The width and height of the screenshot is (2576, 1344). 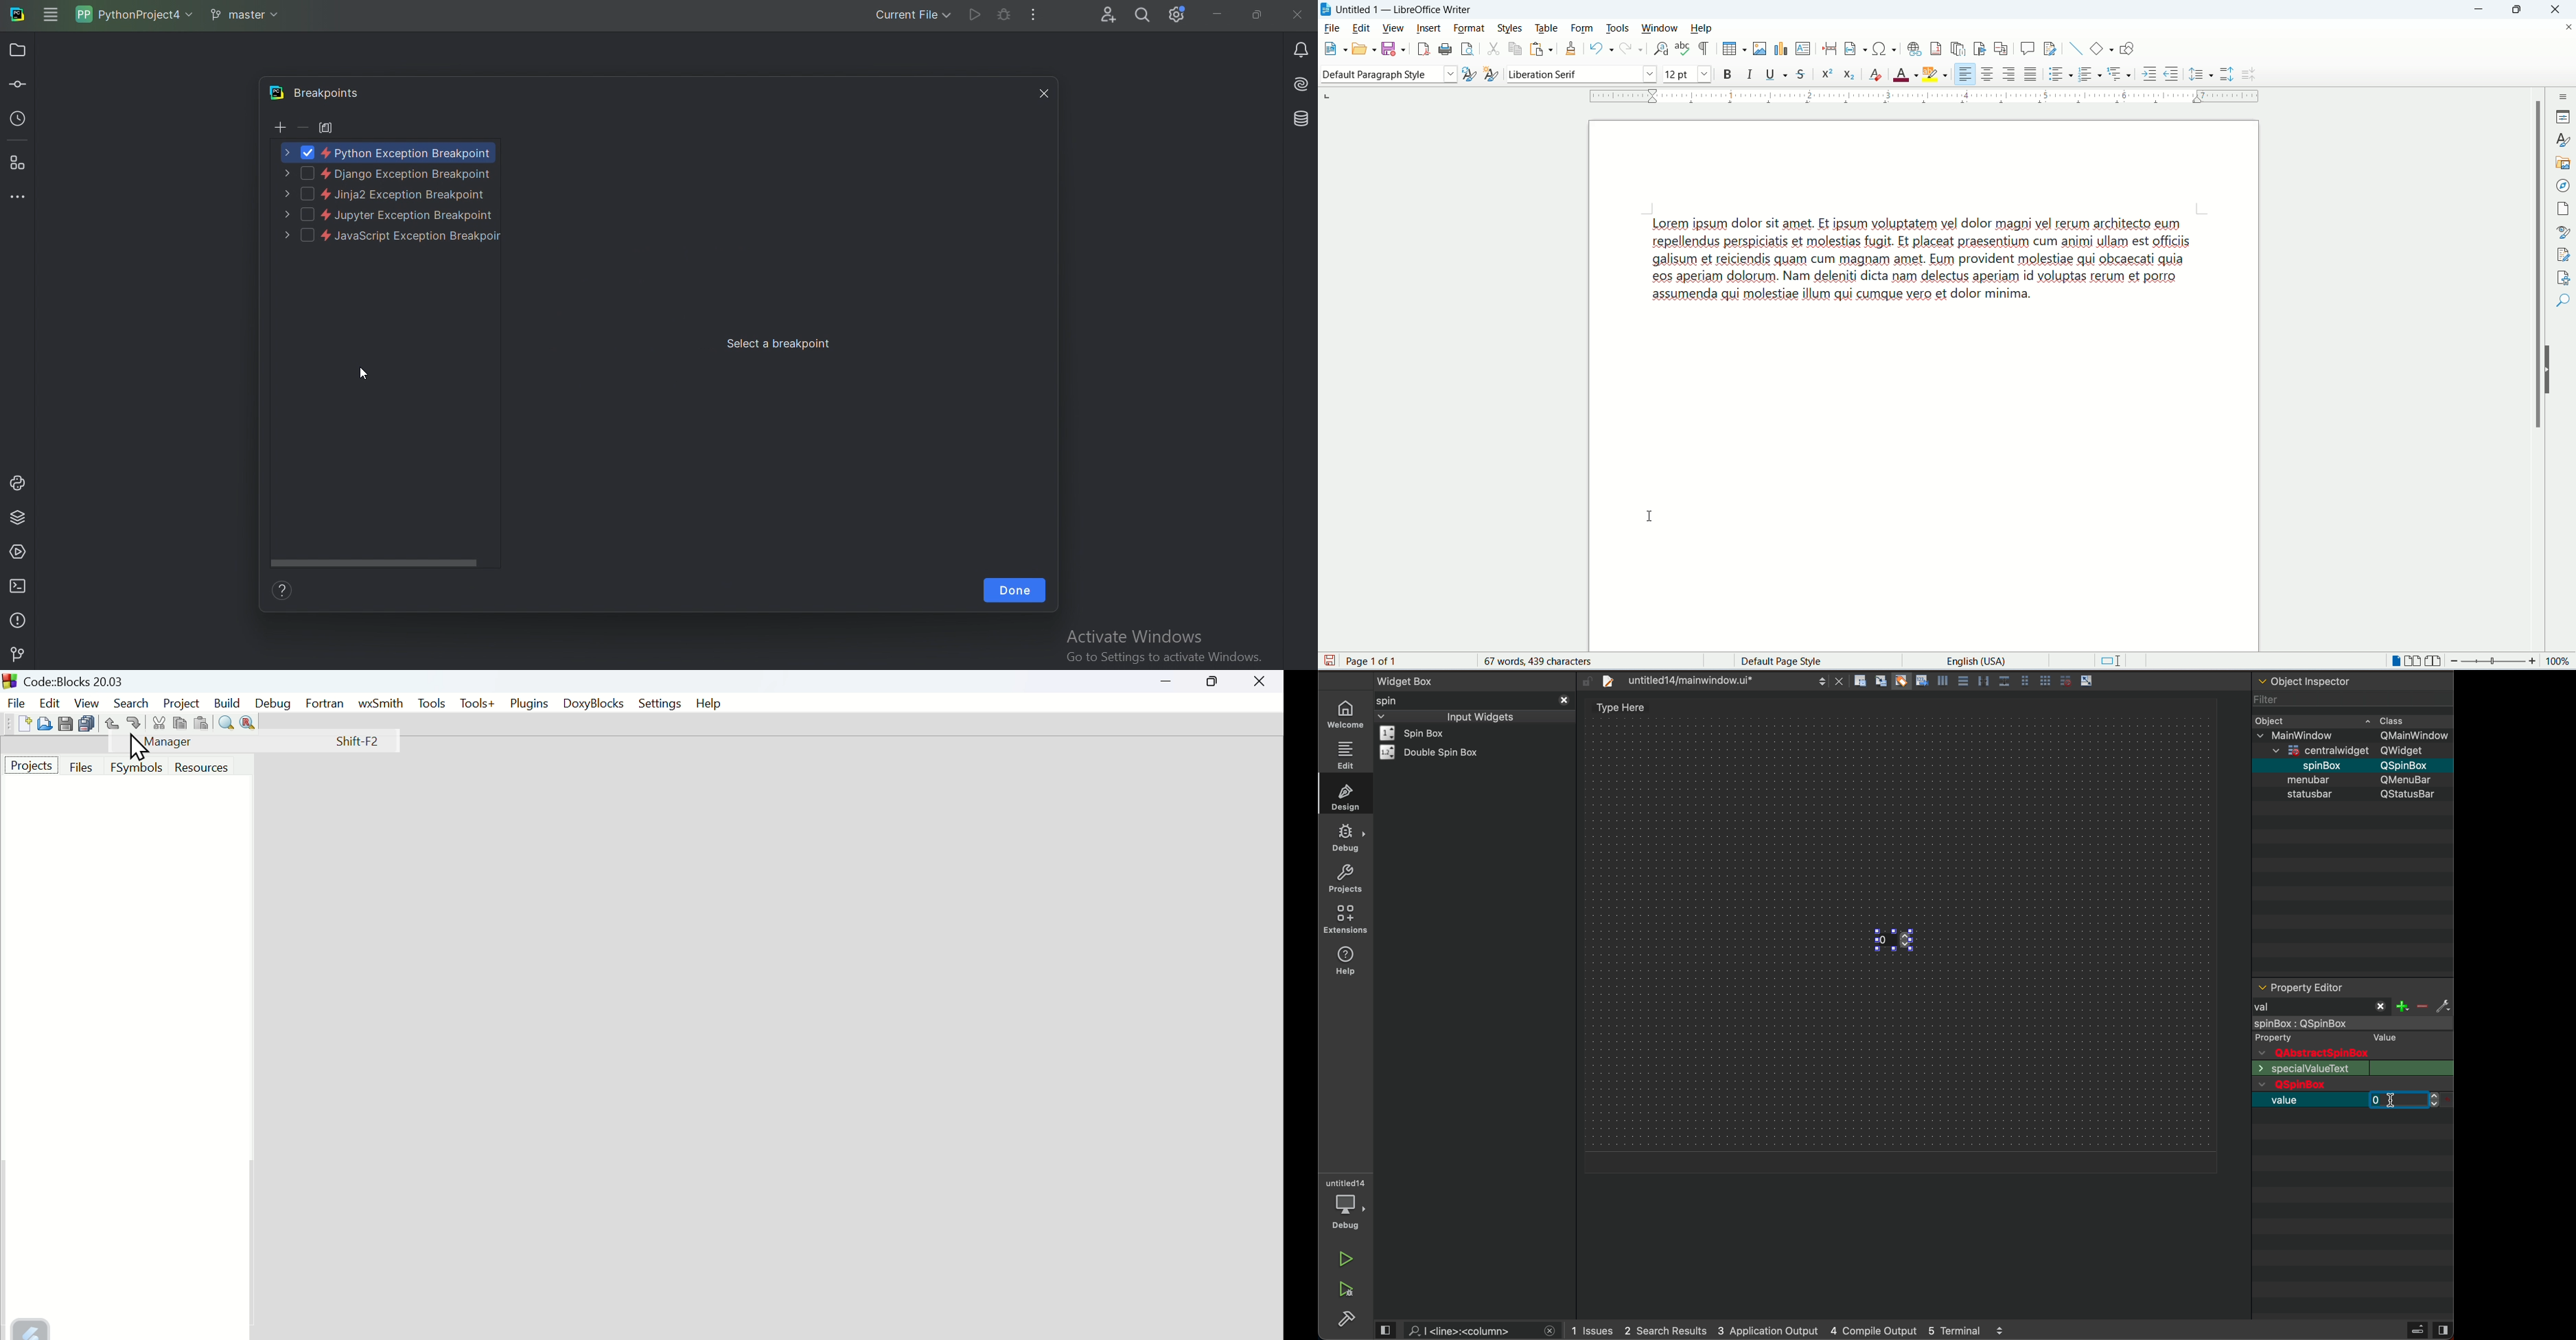 What do you see at coordinates (2565, 256) in the screenshot?
I see `manage changes` at bounding box center [2565, 256].